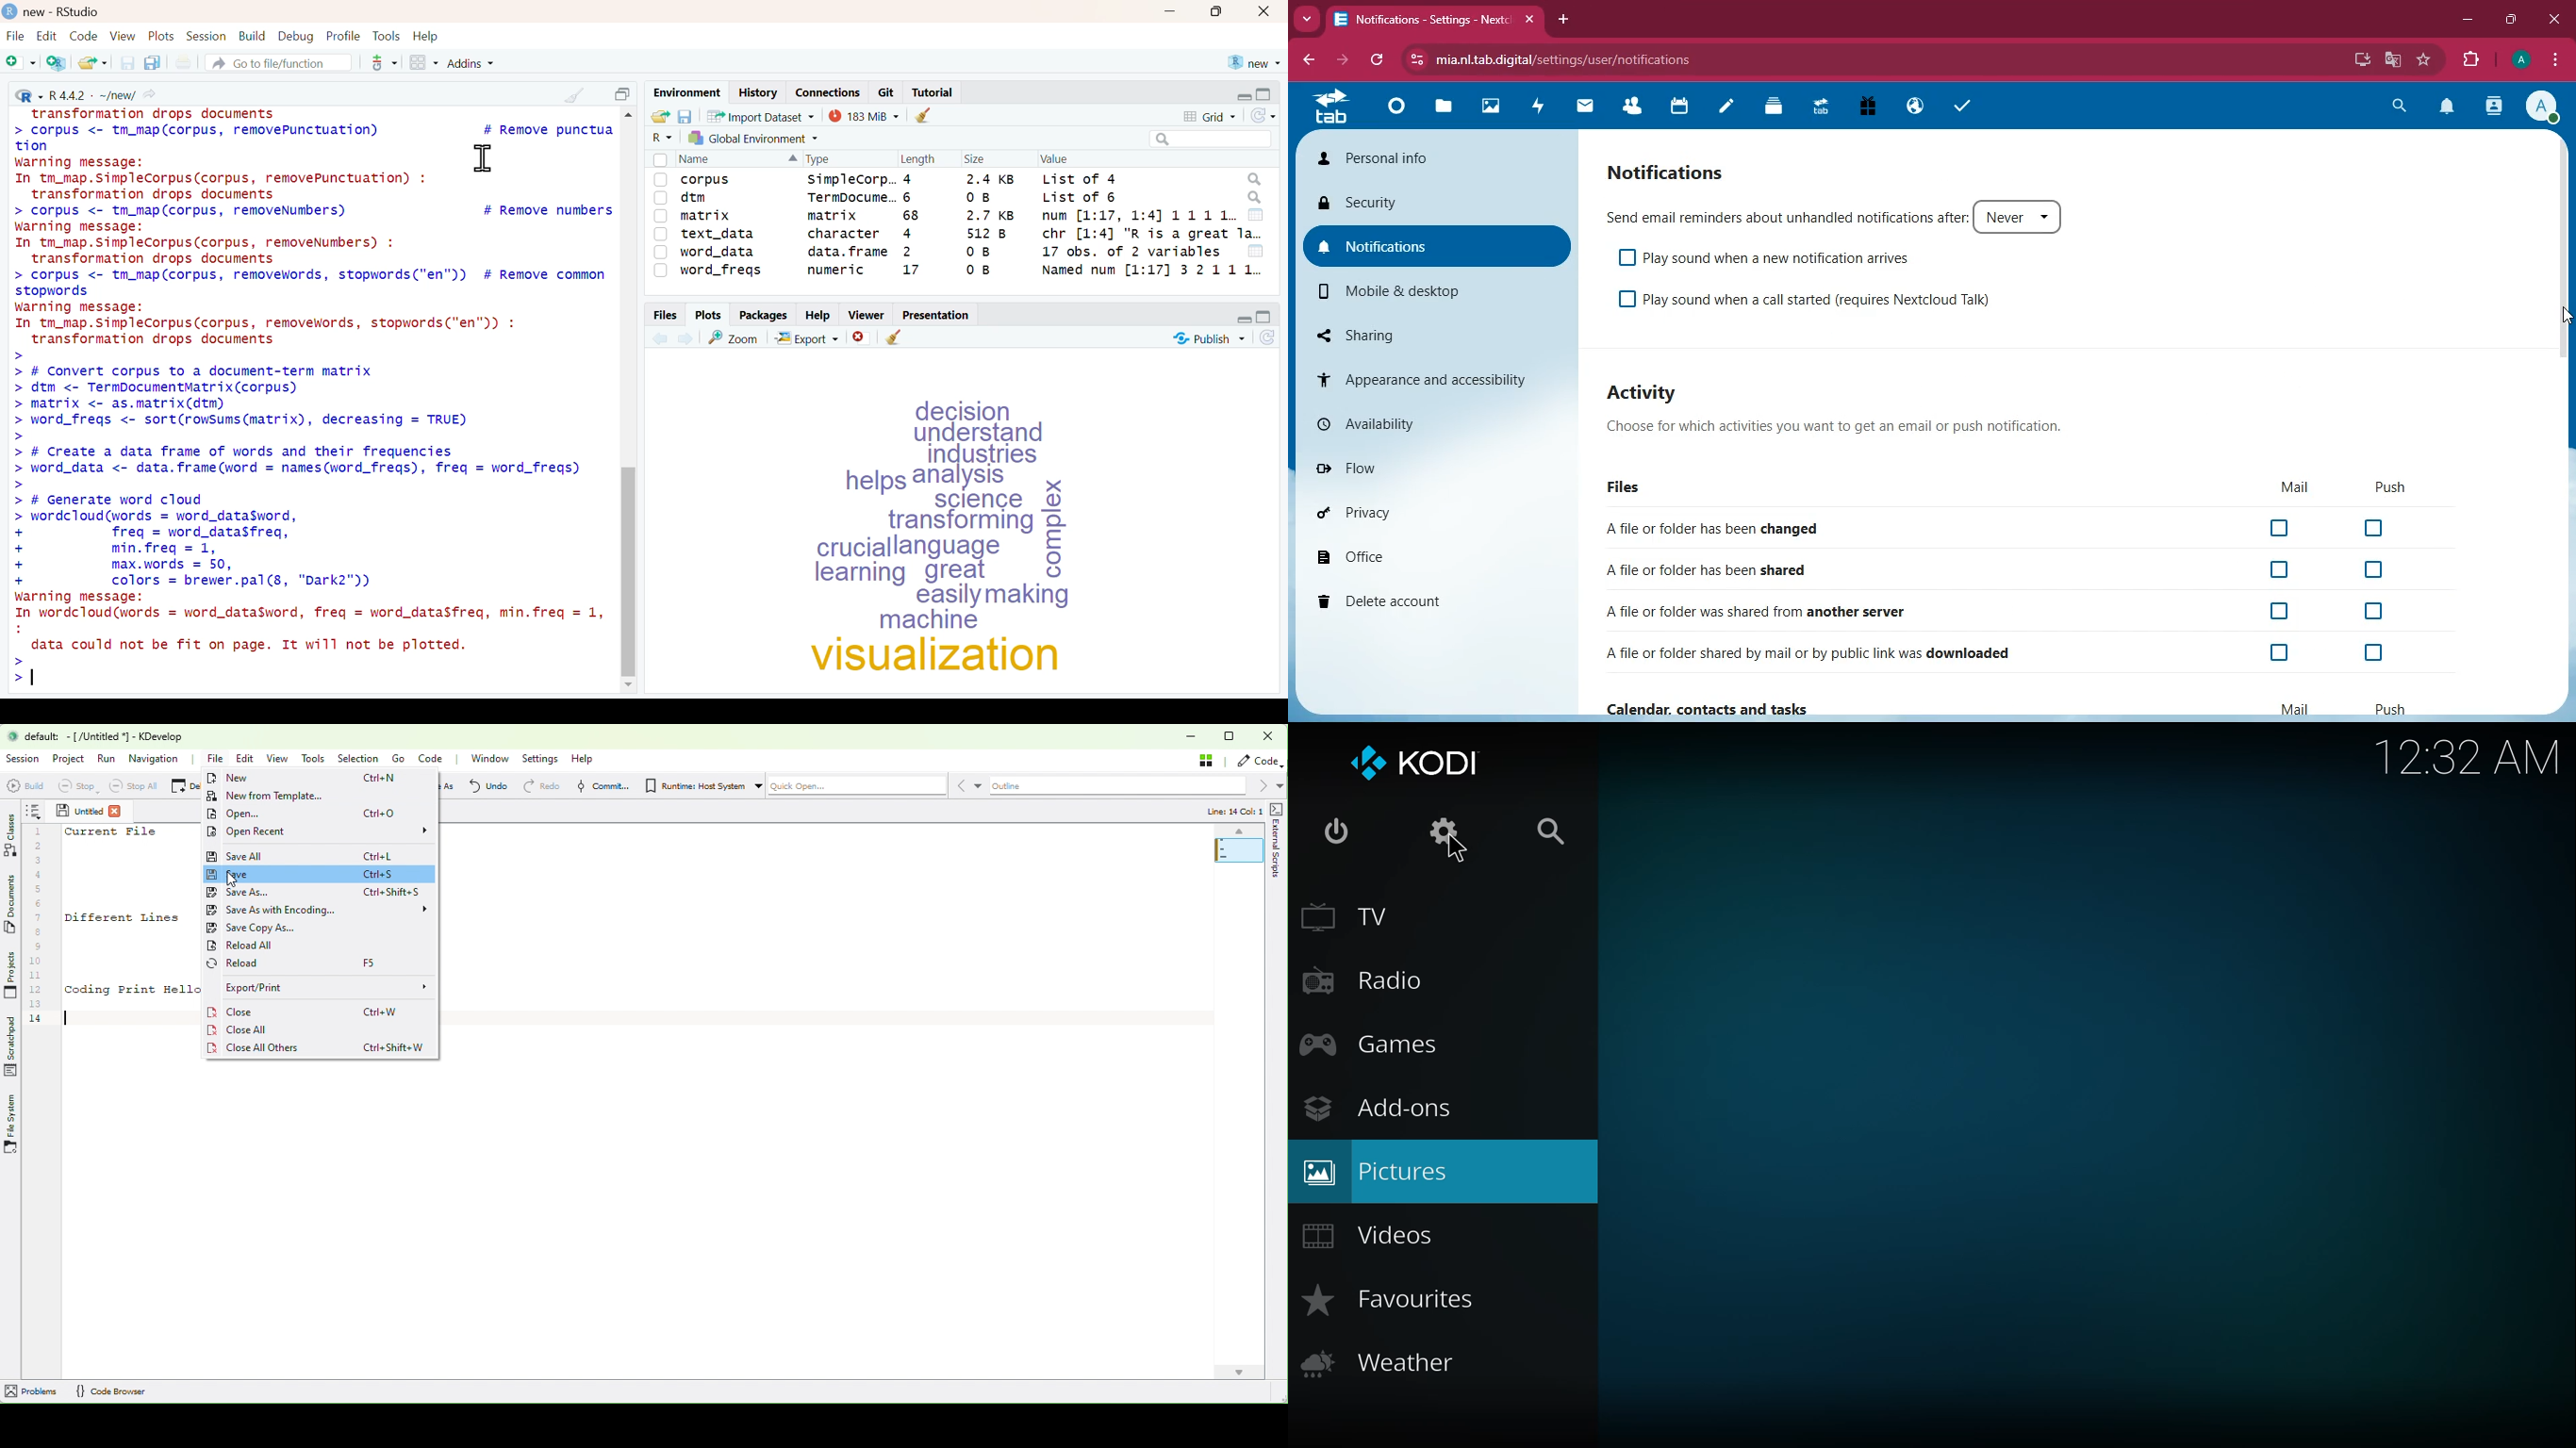 The height and width of the screenshot is (1456, 2576). What do you see at coordinates (983, 499) in the screenshot?
I see `science` at bounding box center [983, 499].